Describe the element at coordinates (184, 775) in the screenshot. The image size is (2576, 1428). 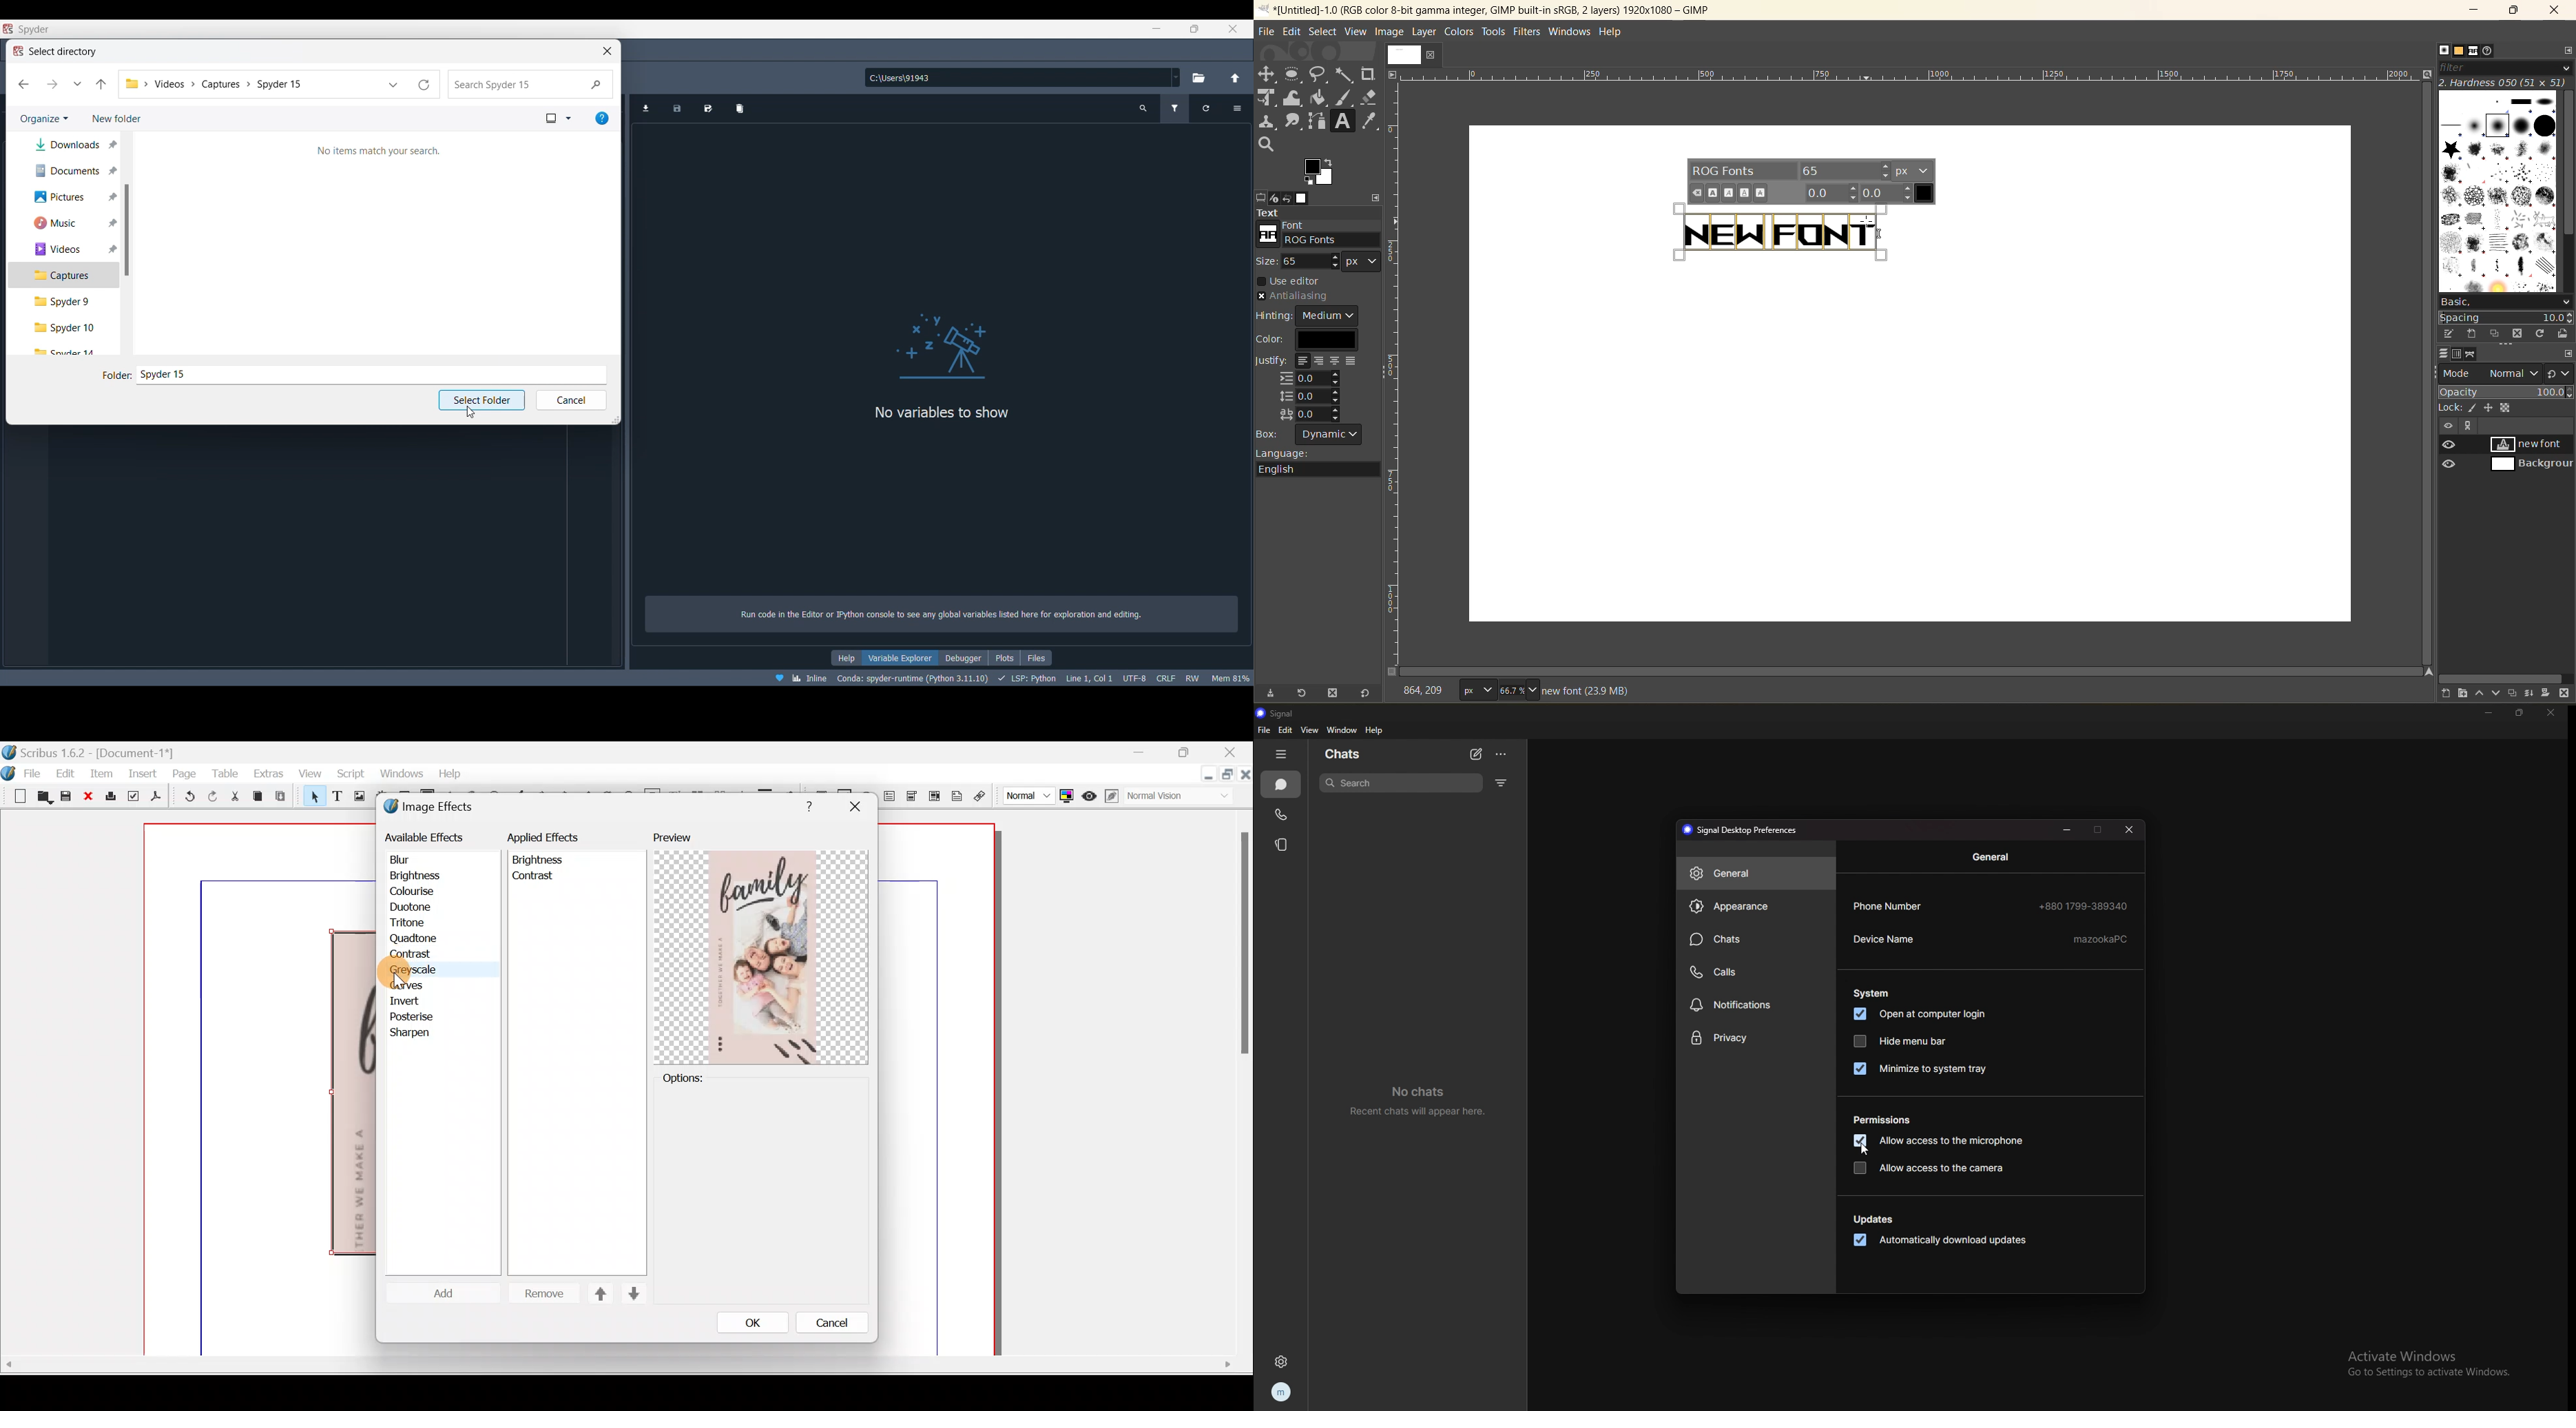
I see `Page` at that location.